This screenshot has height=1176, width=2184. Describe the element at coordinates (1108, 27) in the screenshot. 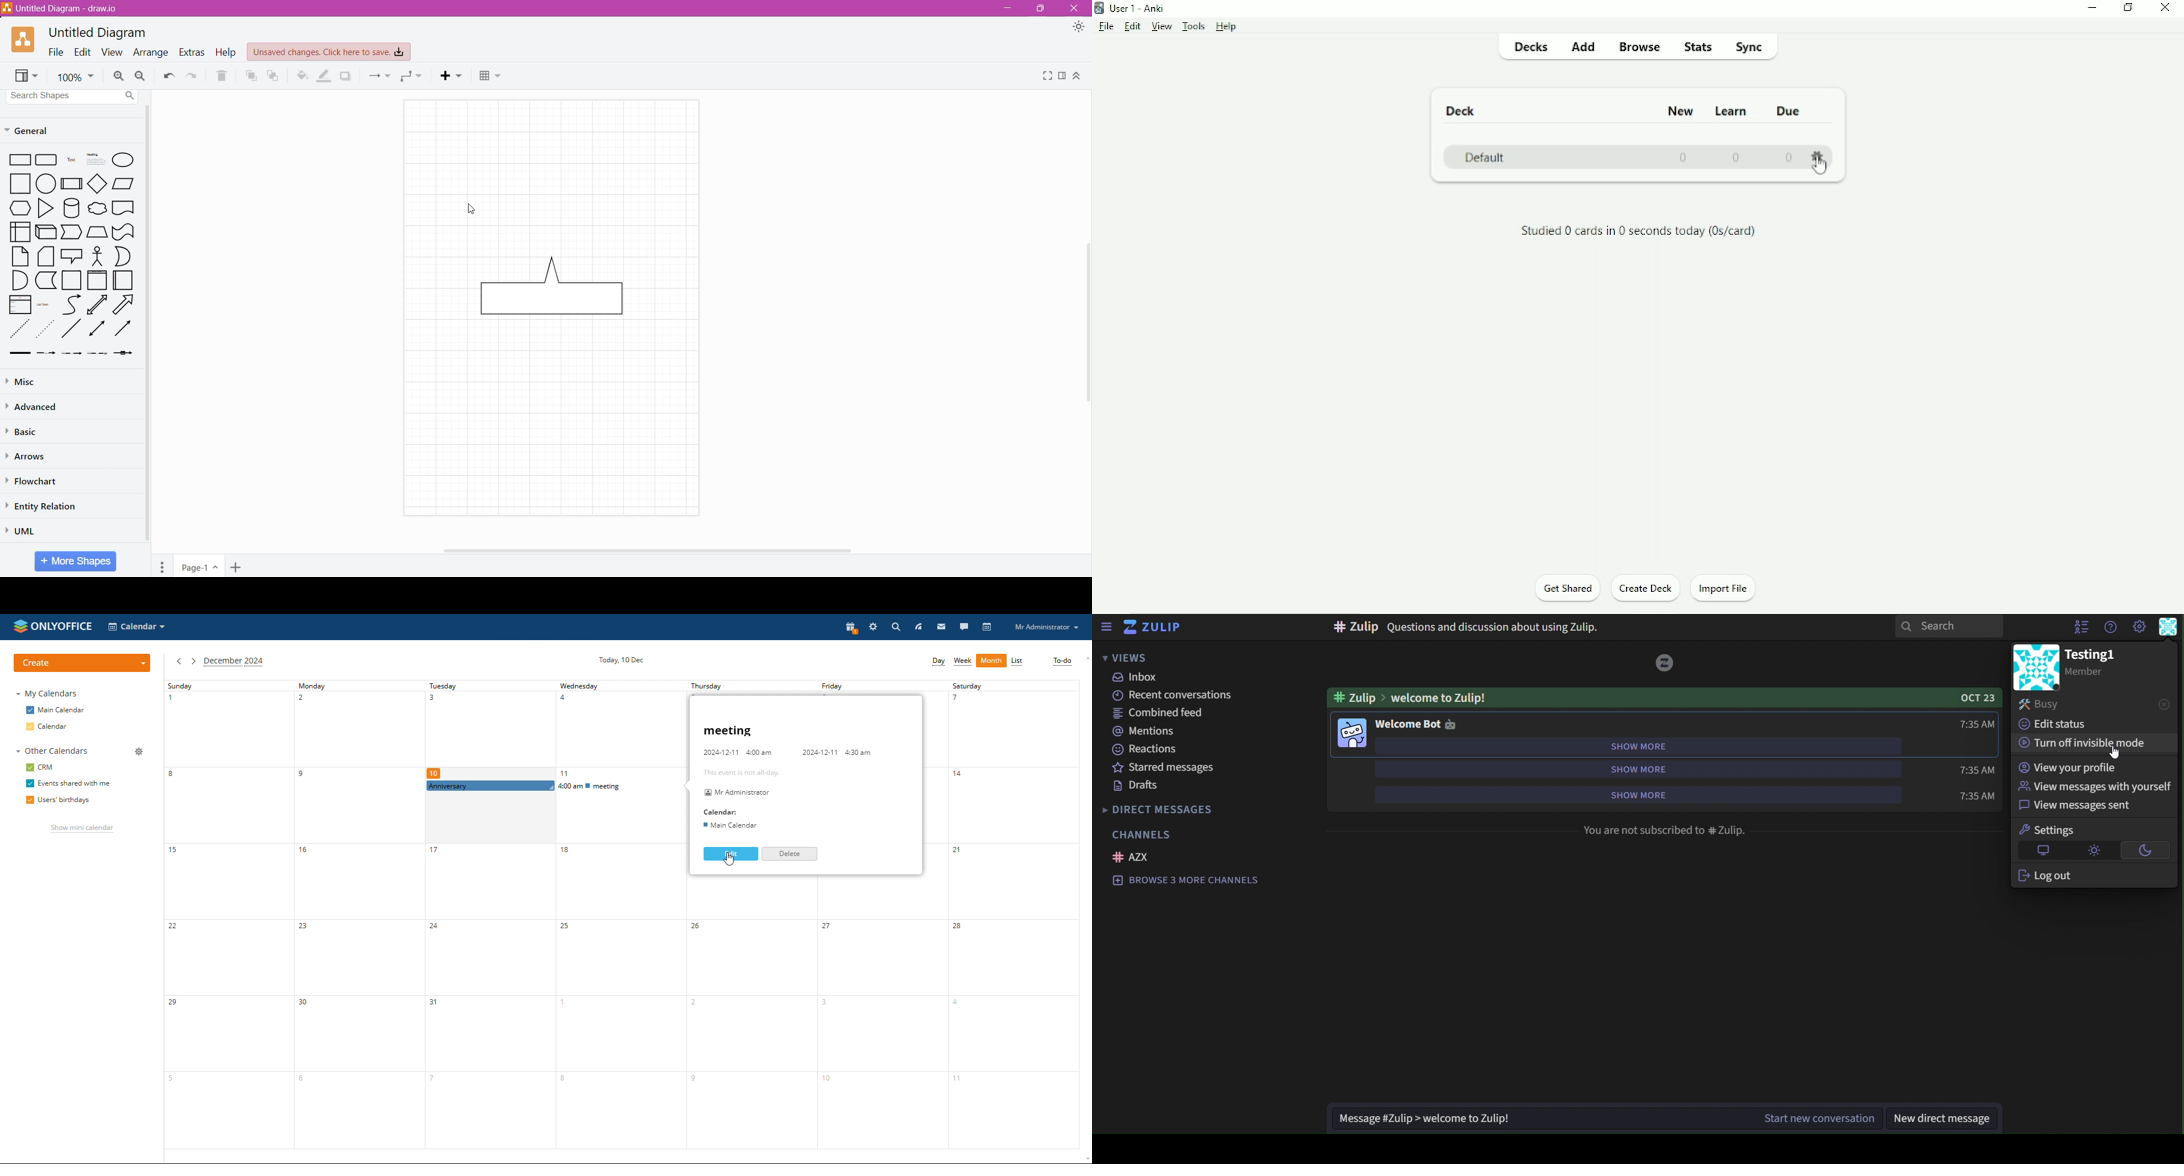

I see `File` at that location.